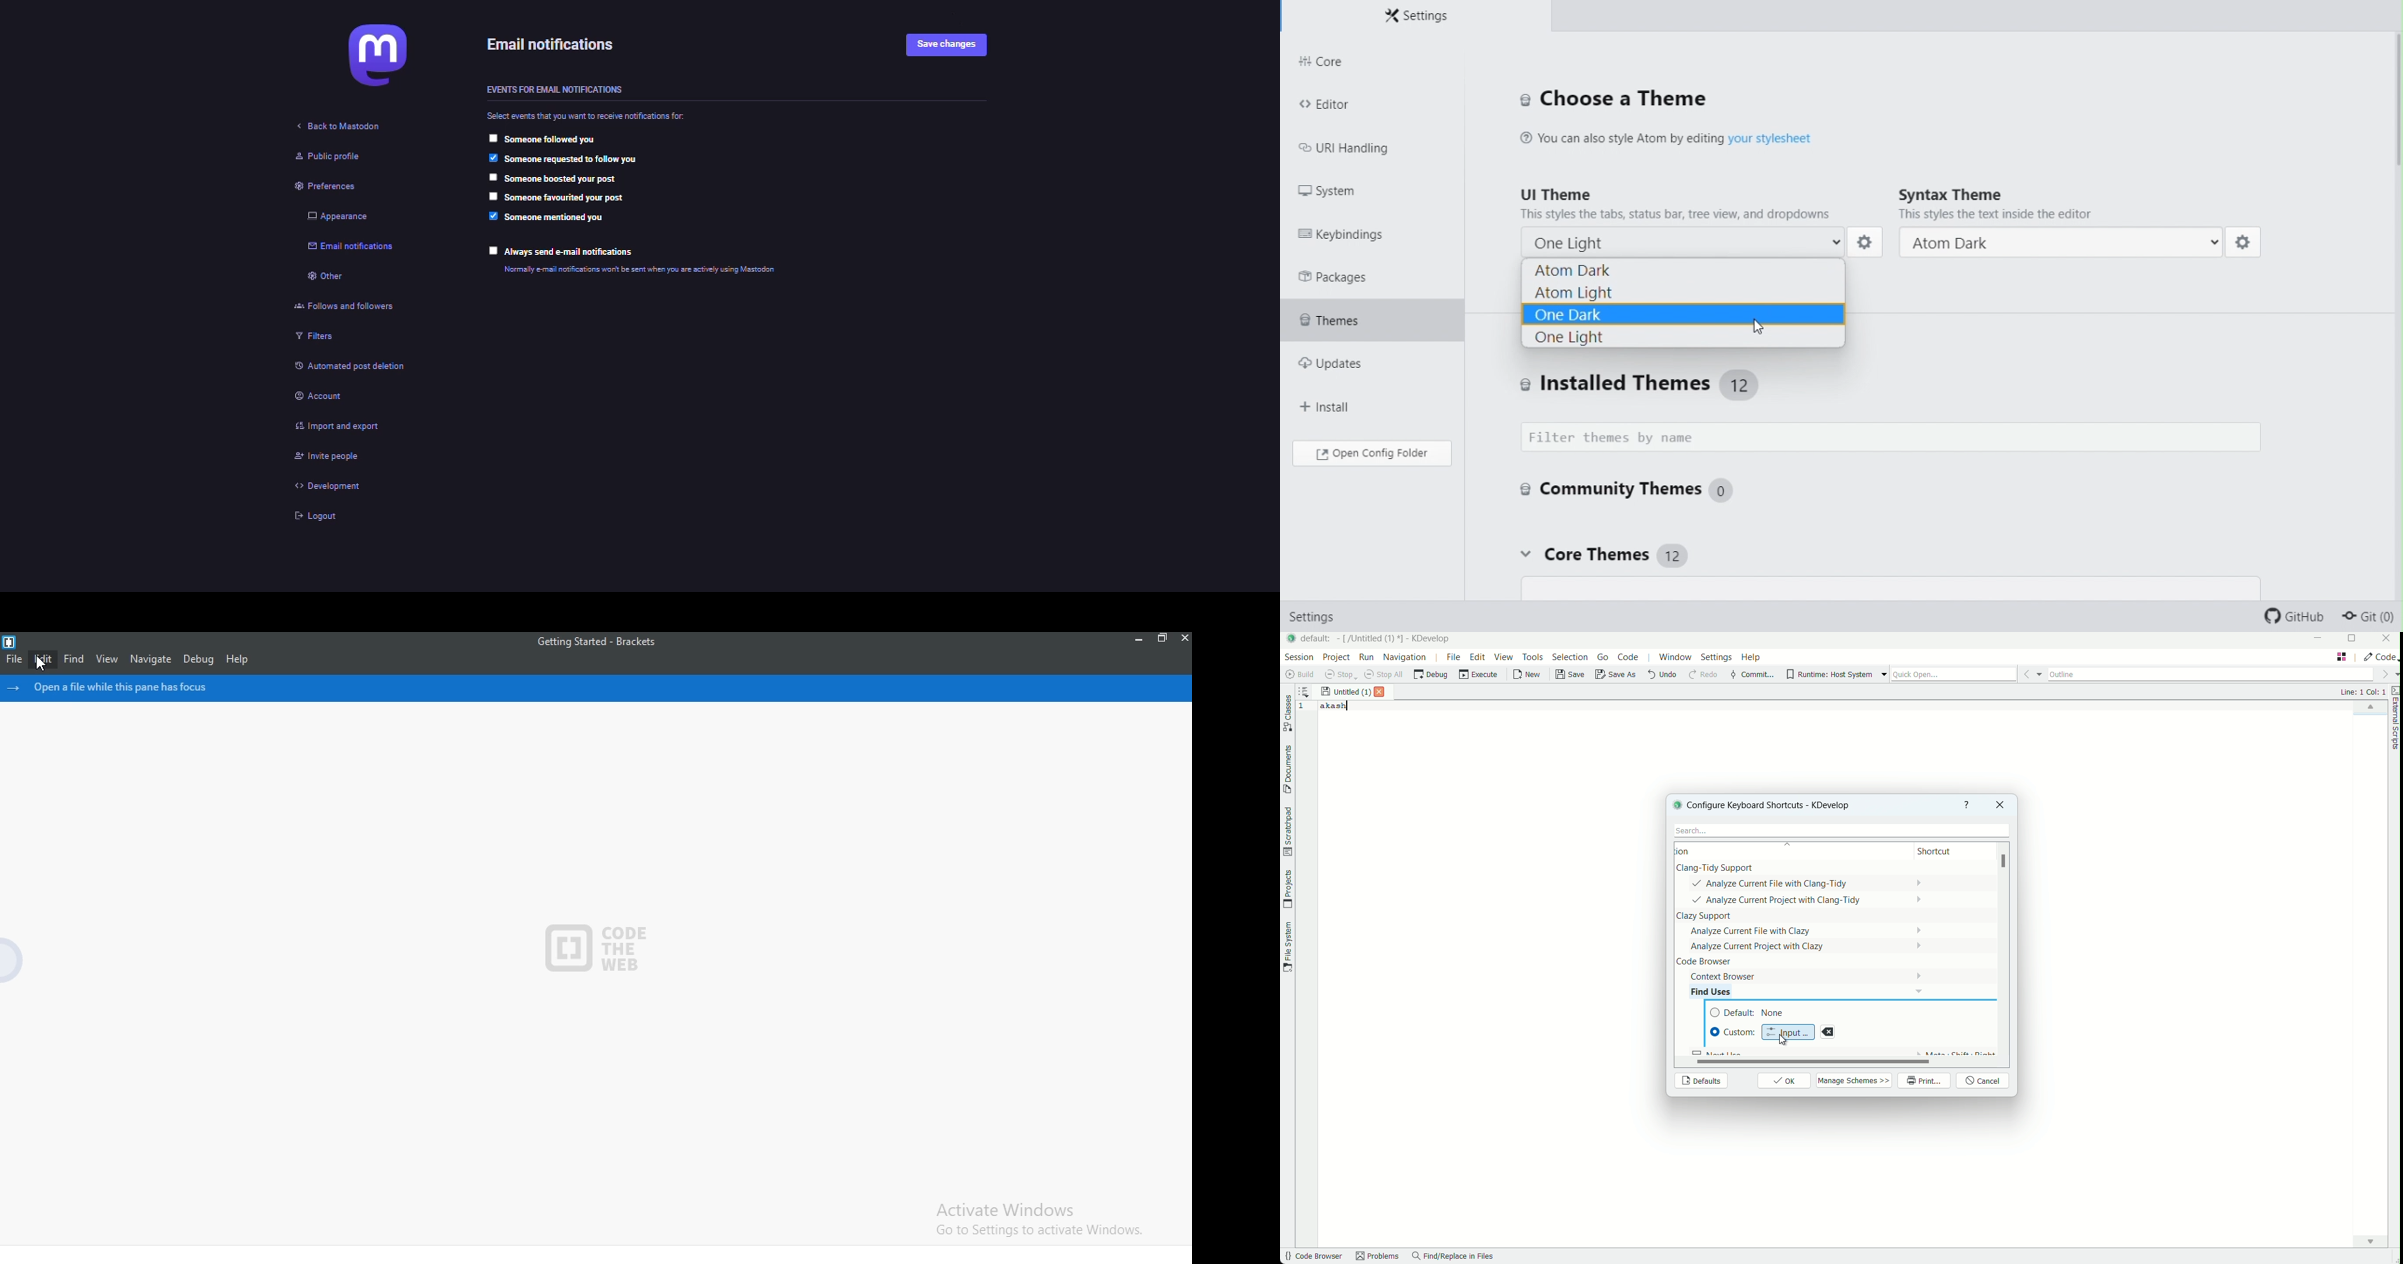 Image resolution: width=2408 pixels, height=1288 pixels. What do you see at coordinates (197, 659) in the screenshot?
I see `debug` at bounding box center [197, 659].